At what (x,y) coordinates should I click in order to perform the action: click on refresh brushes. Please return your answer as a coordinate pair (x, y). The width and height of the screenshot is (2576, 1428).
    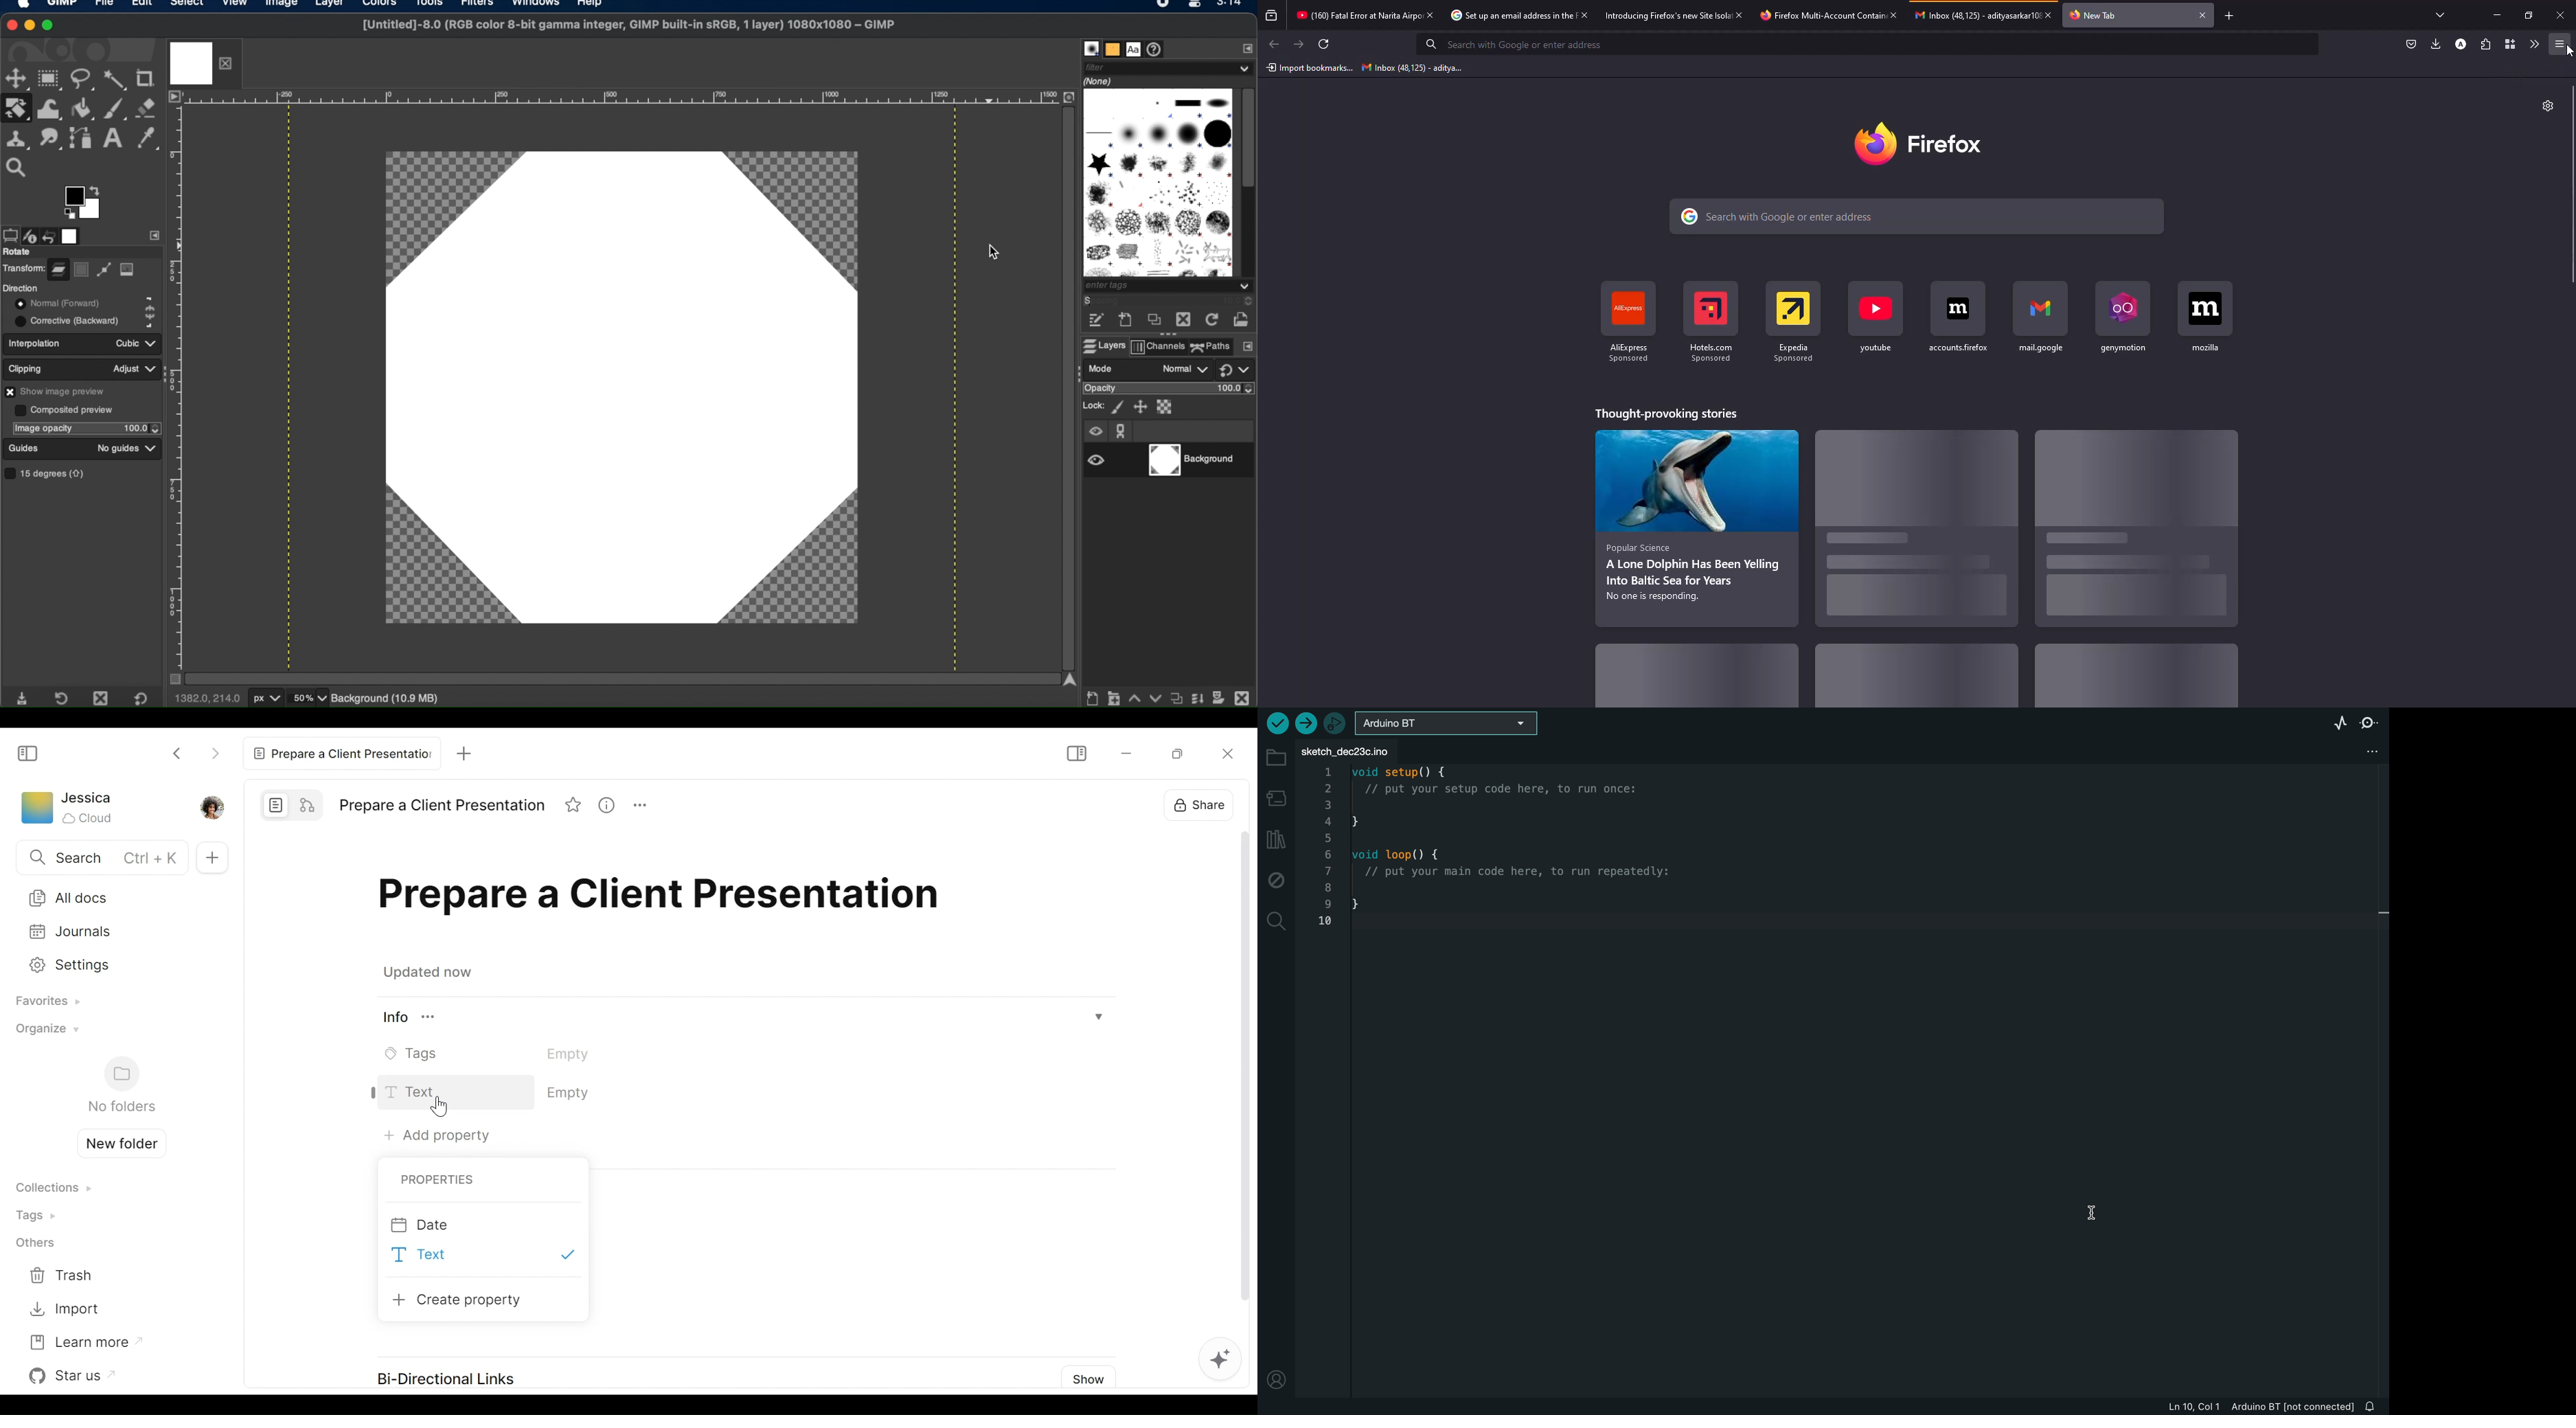
    Looking at the image, I should click on (1210, 320).